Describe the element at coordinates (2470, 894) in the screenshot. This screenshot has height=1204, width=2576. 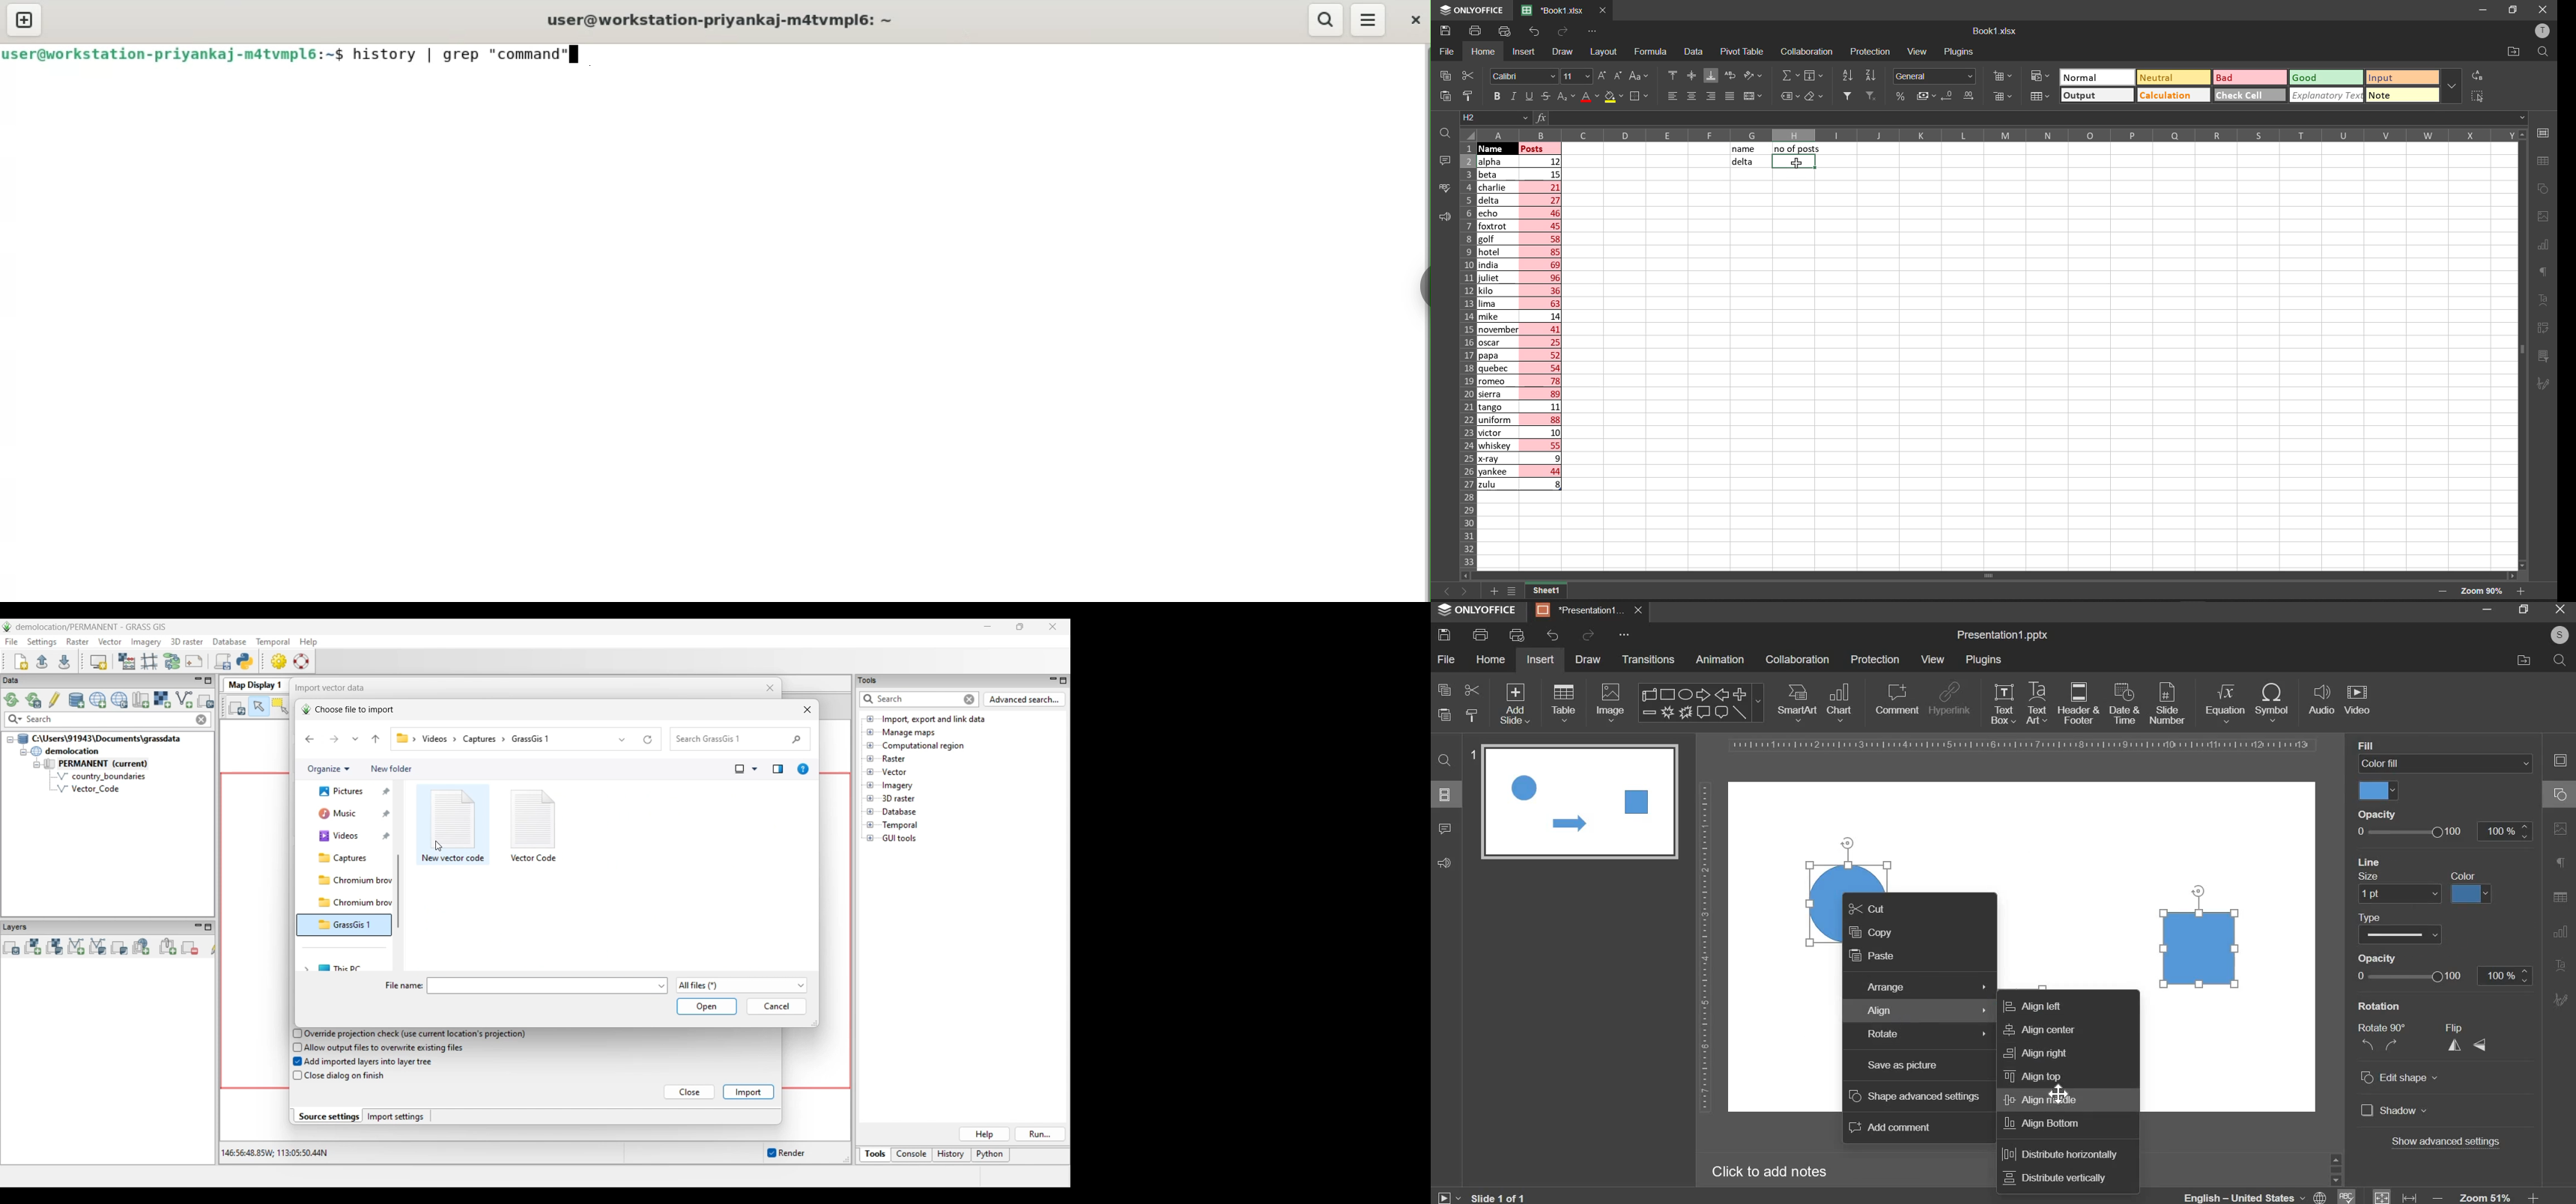
I see `line color` at that location.